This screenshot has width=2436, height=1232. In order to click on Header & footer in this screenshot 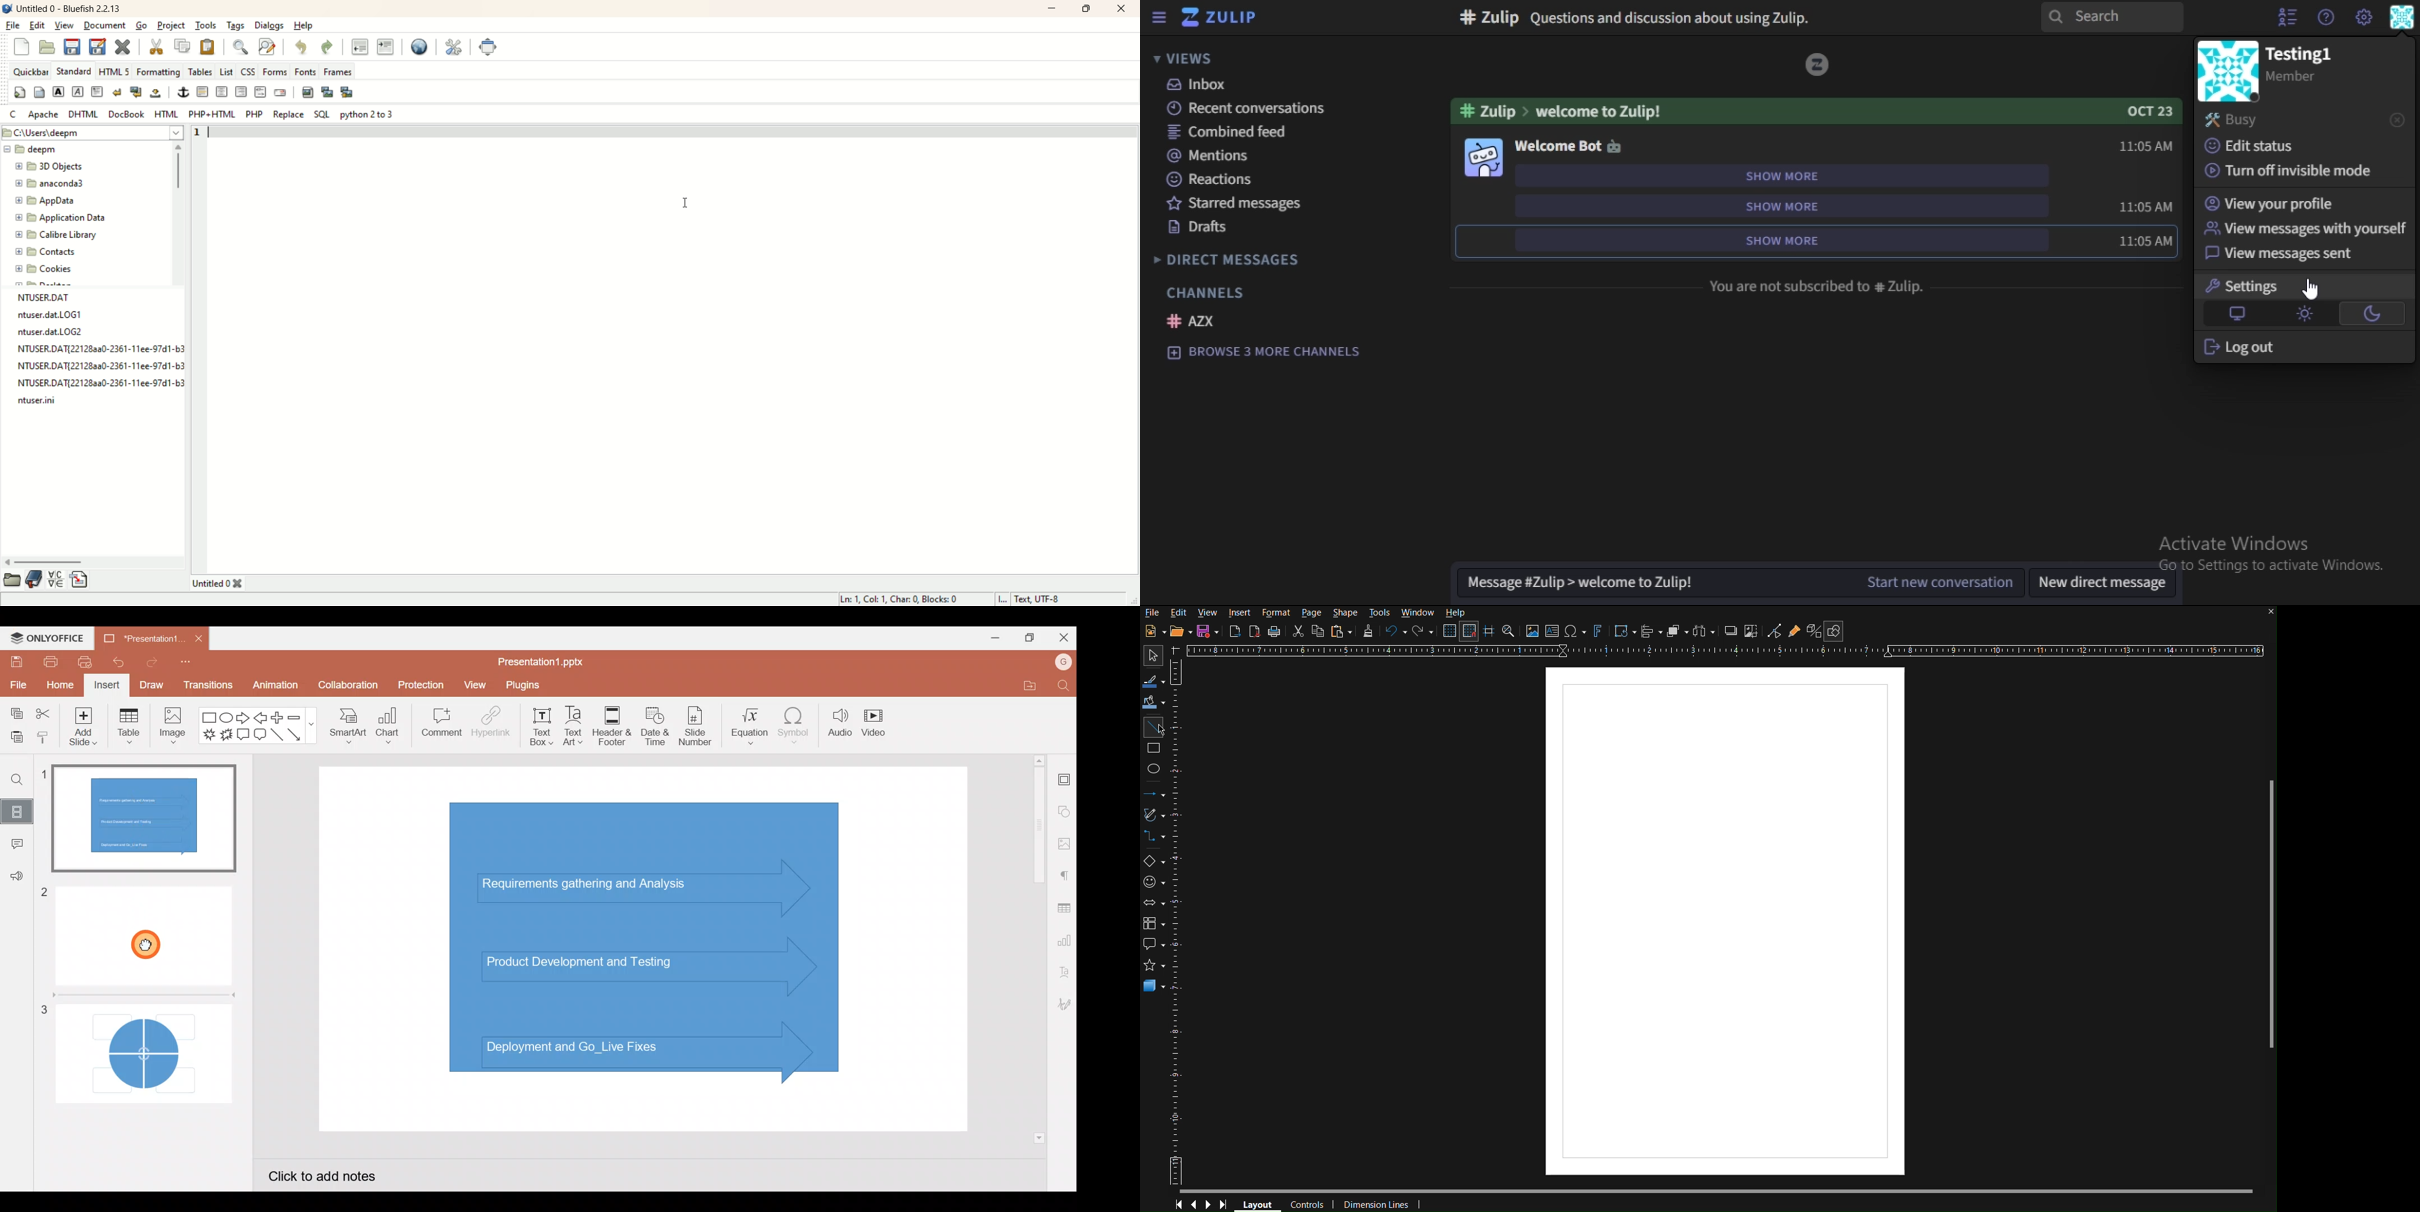, I will do `click(615, 726)`.